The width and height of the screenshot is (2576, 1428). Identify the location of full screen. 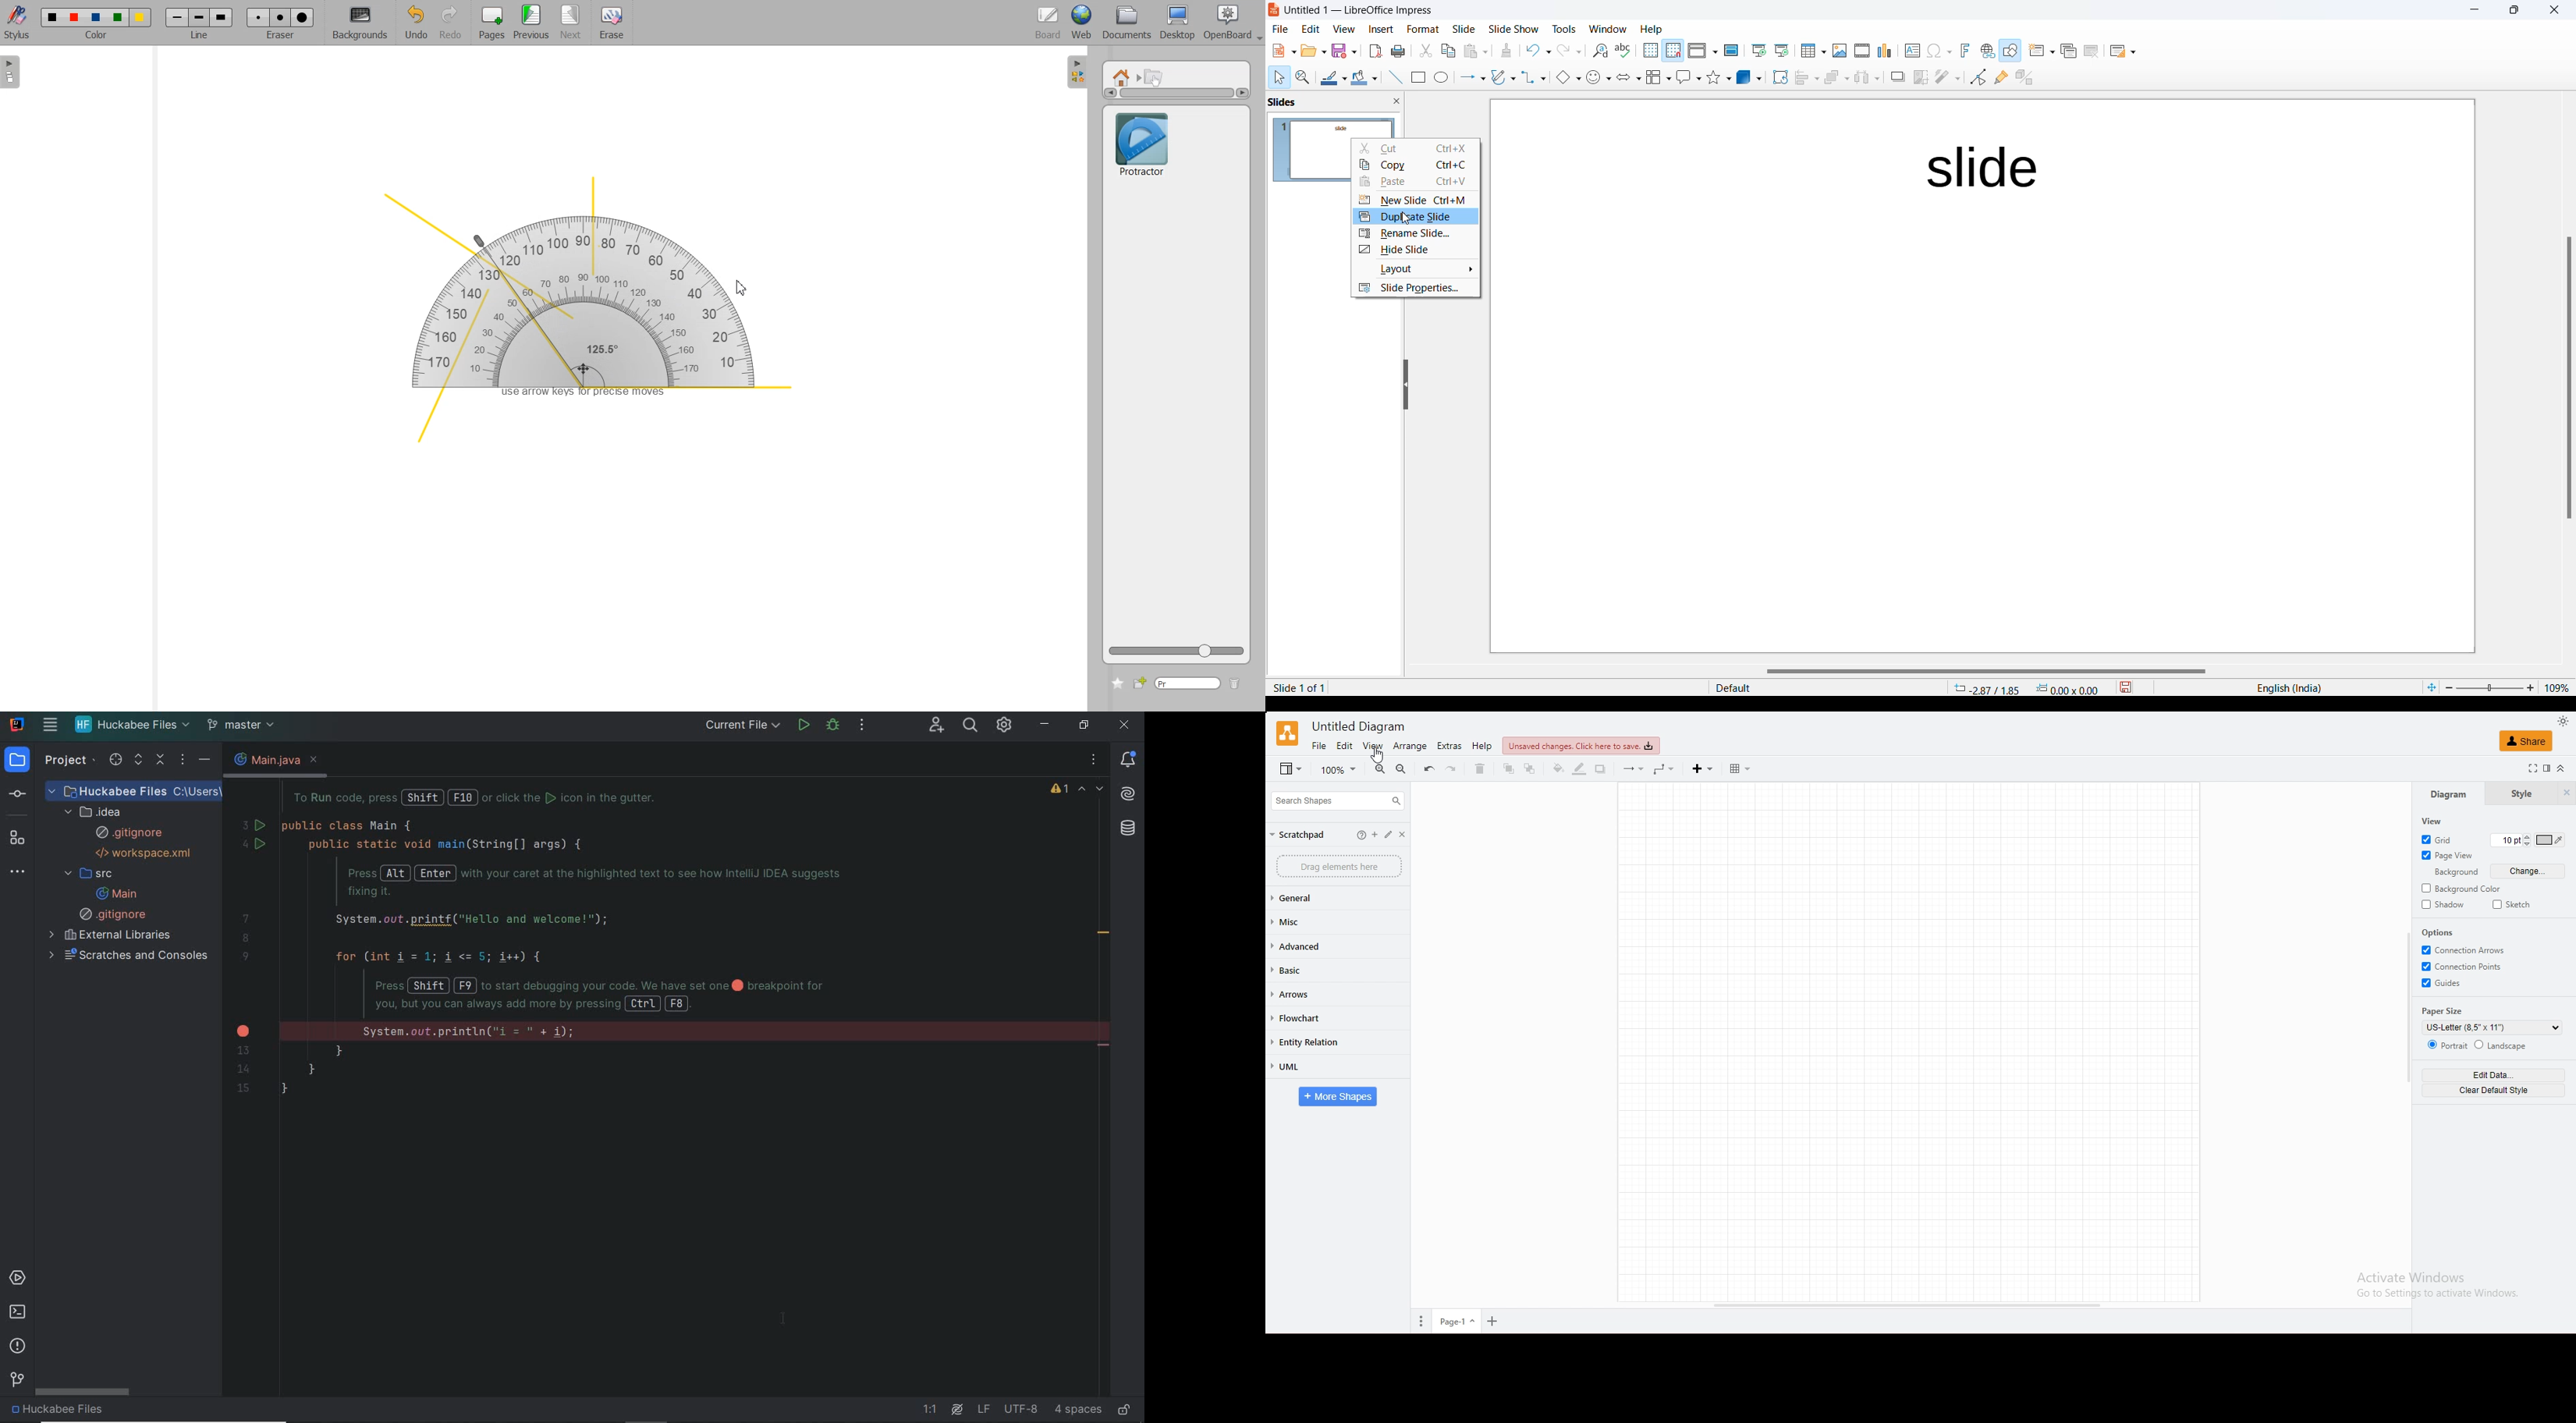
(2530, 769).